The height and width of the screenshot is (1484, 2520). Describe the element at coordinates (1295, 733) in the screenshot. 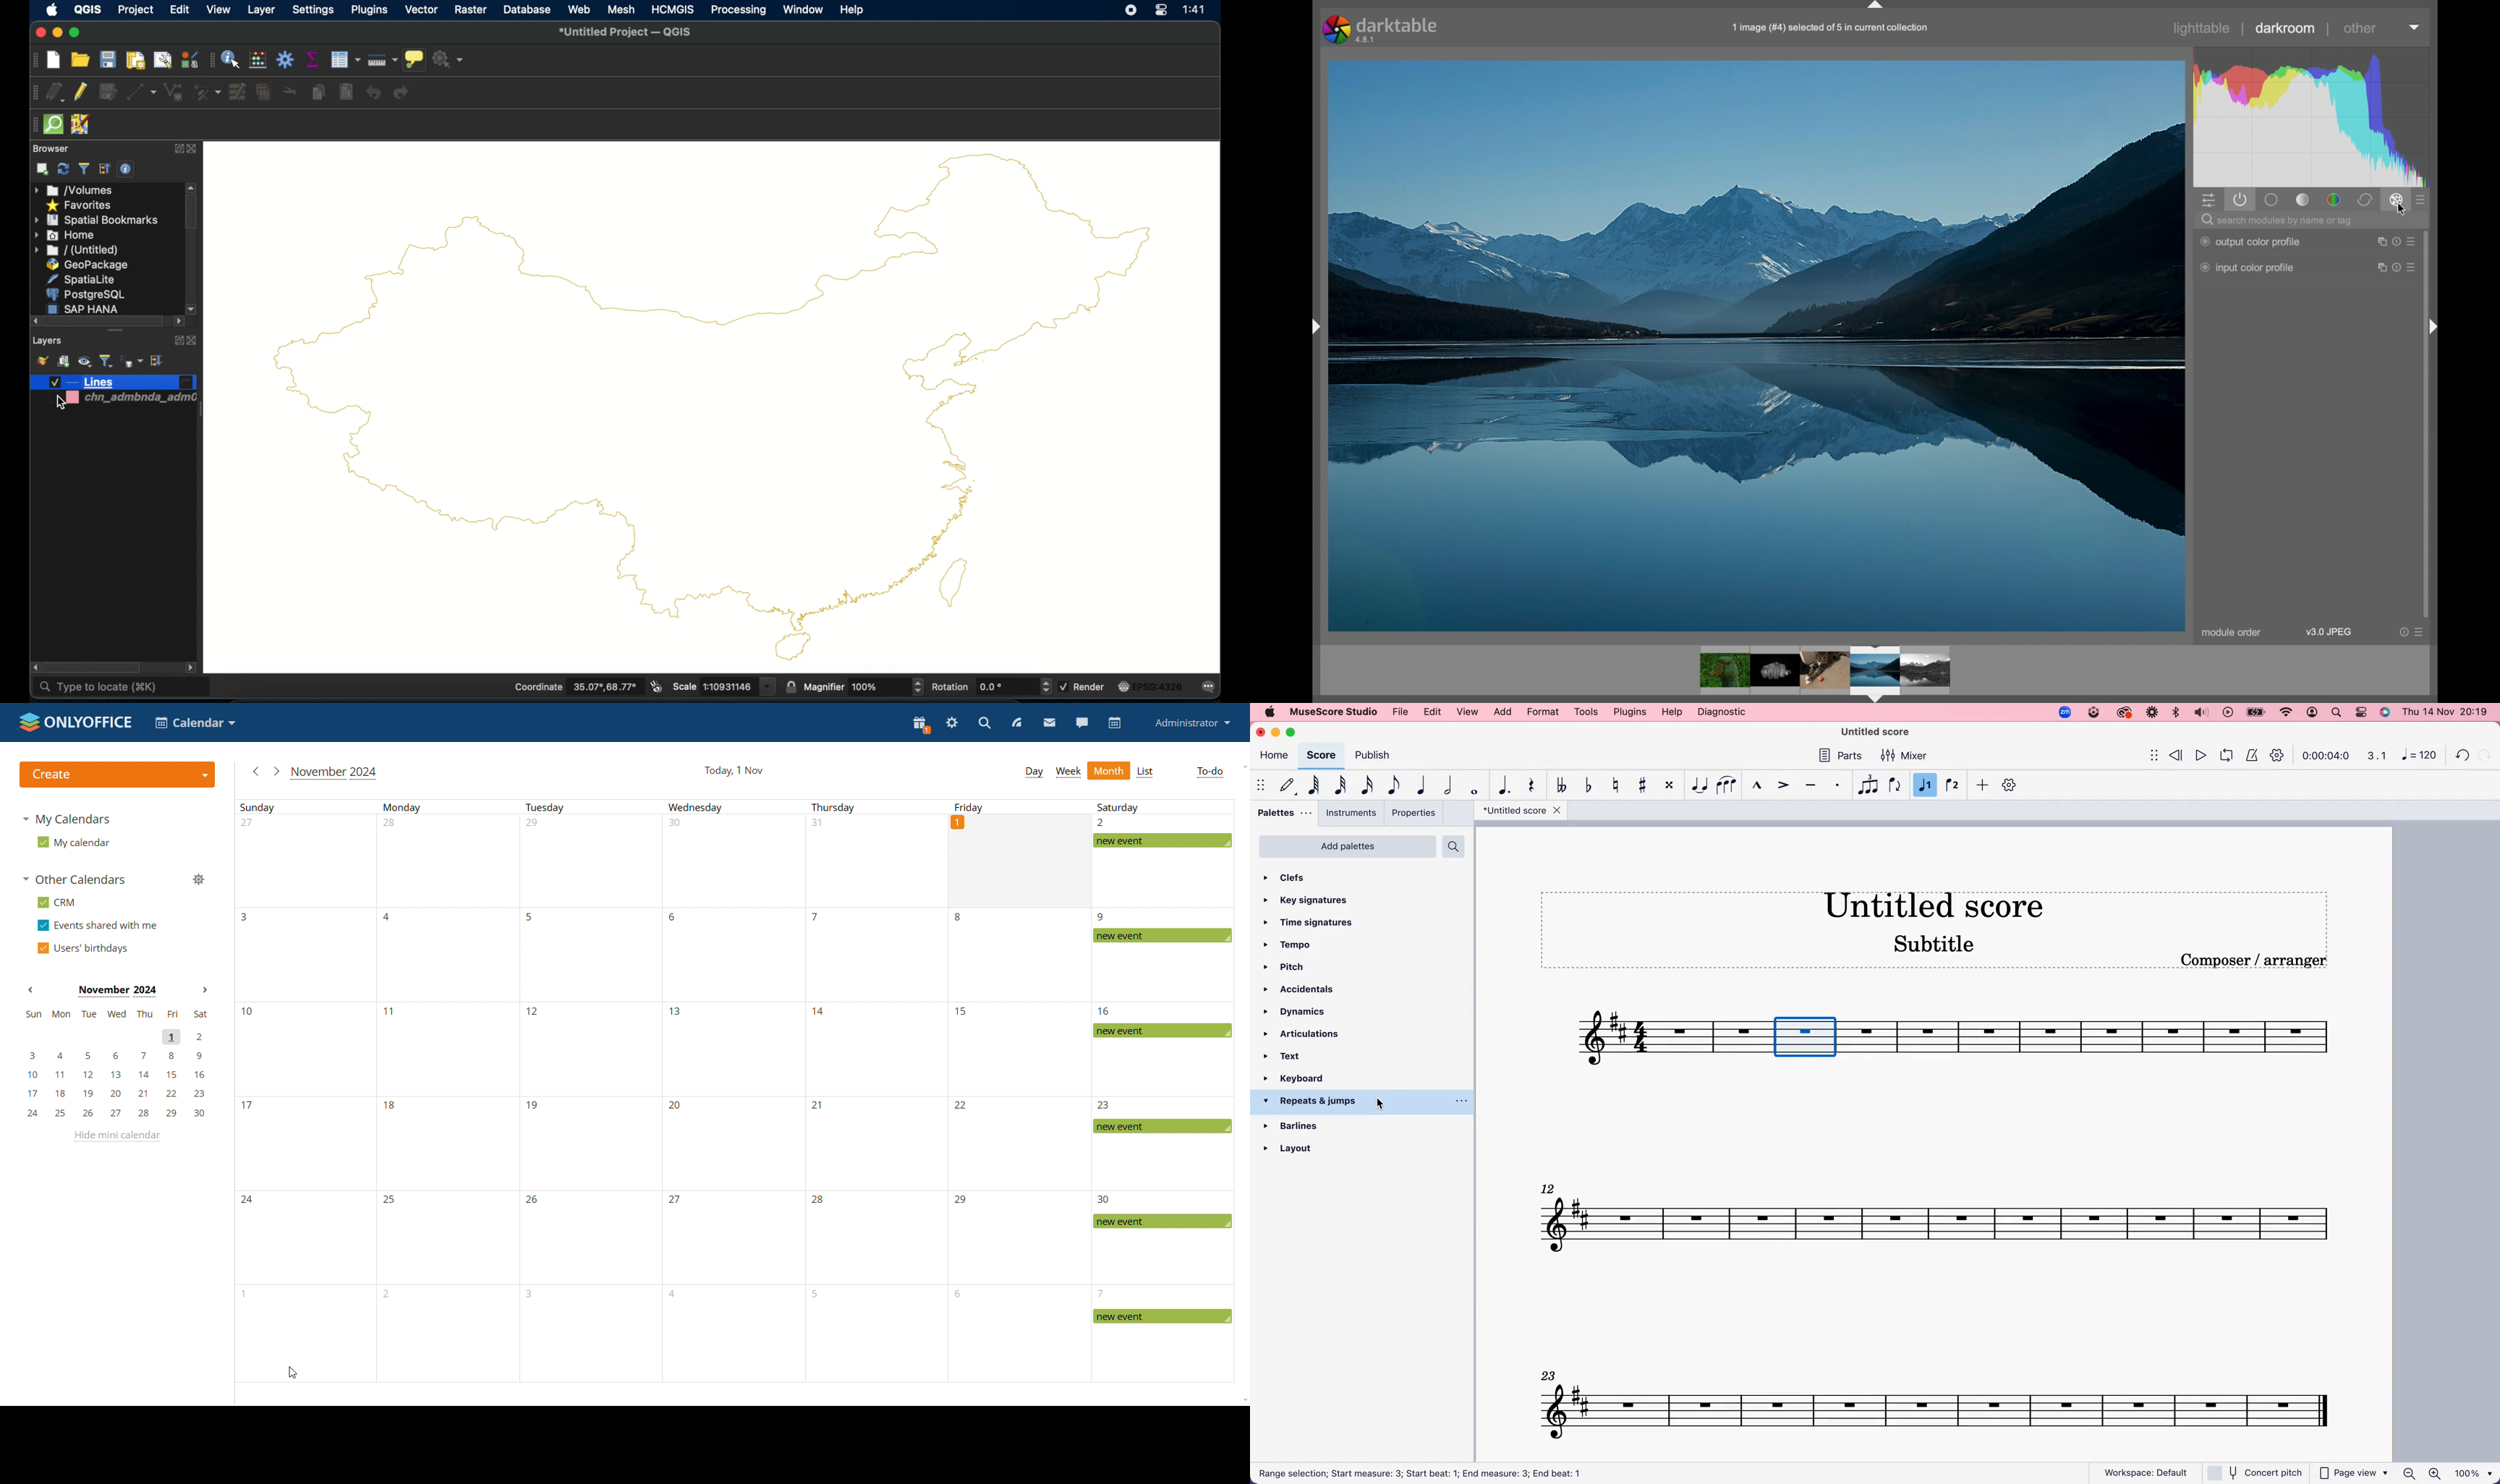

I see `maximize` at that location.